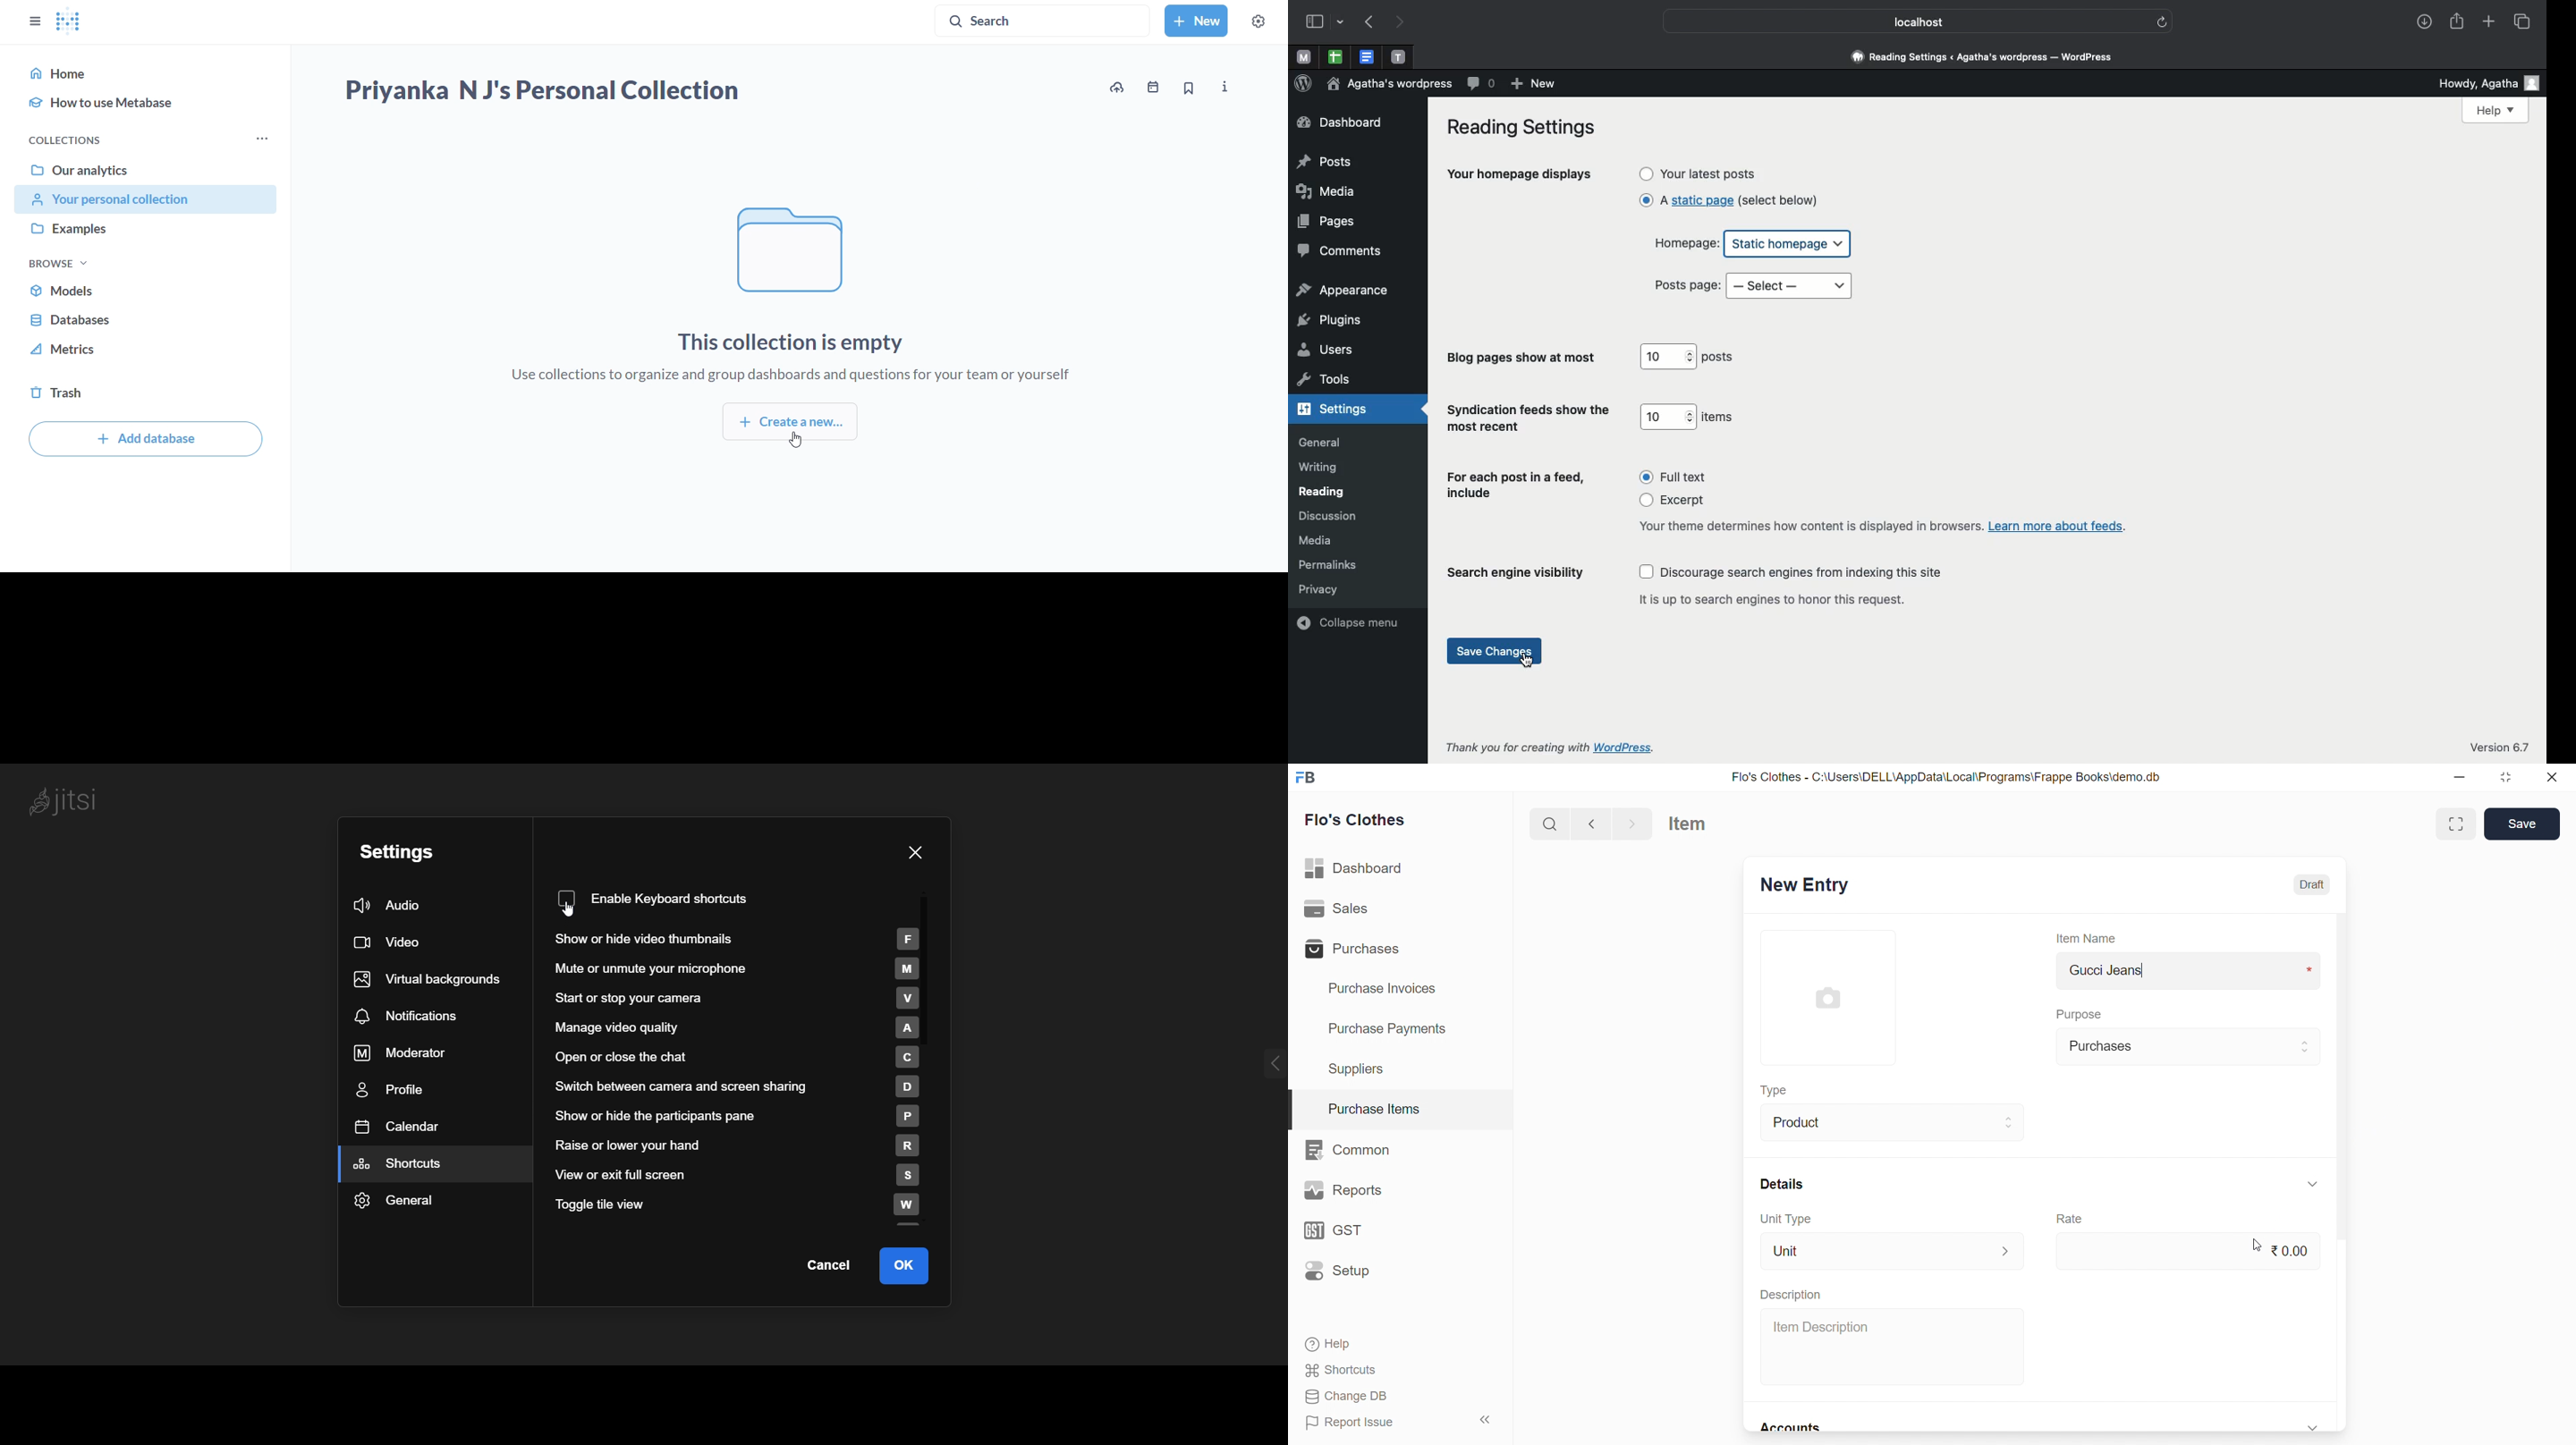  I want to click on Search engine visibility, so click(1516, 577).